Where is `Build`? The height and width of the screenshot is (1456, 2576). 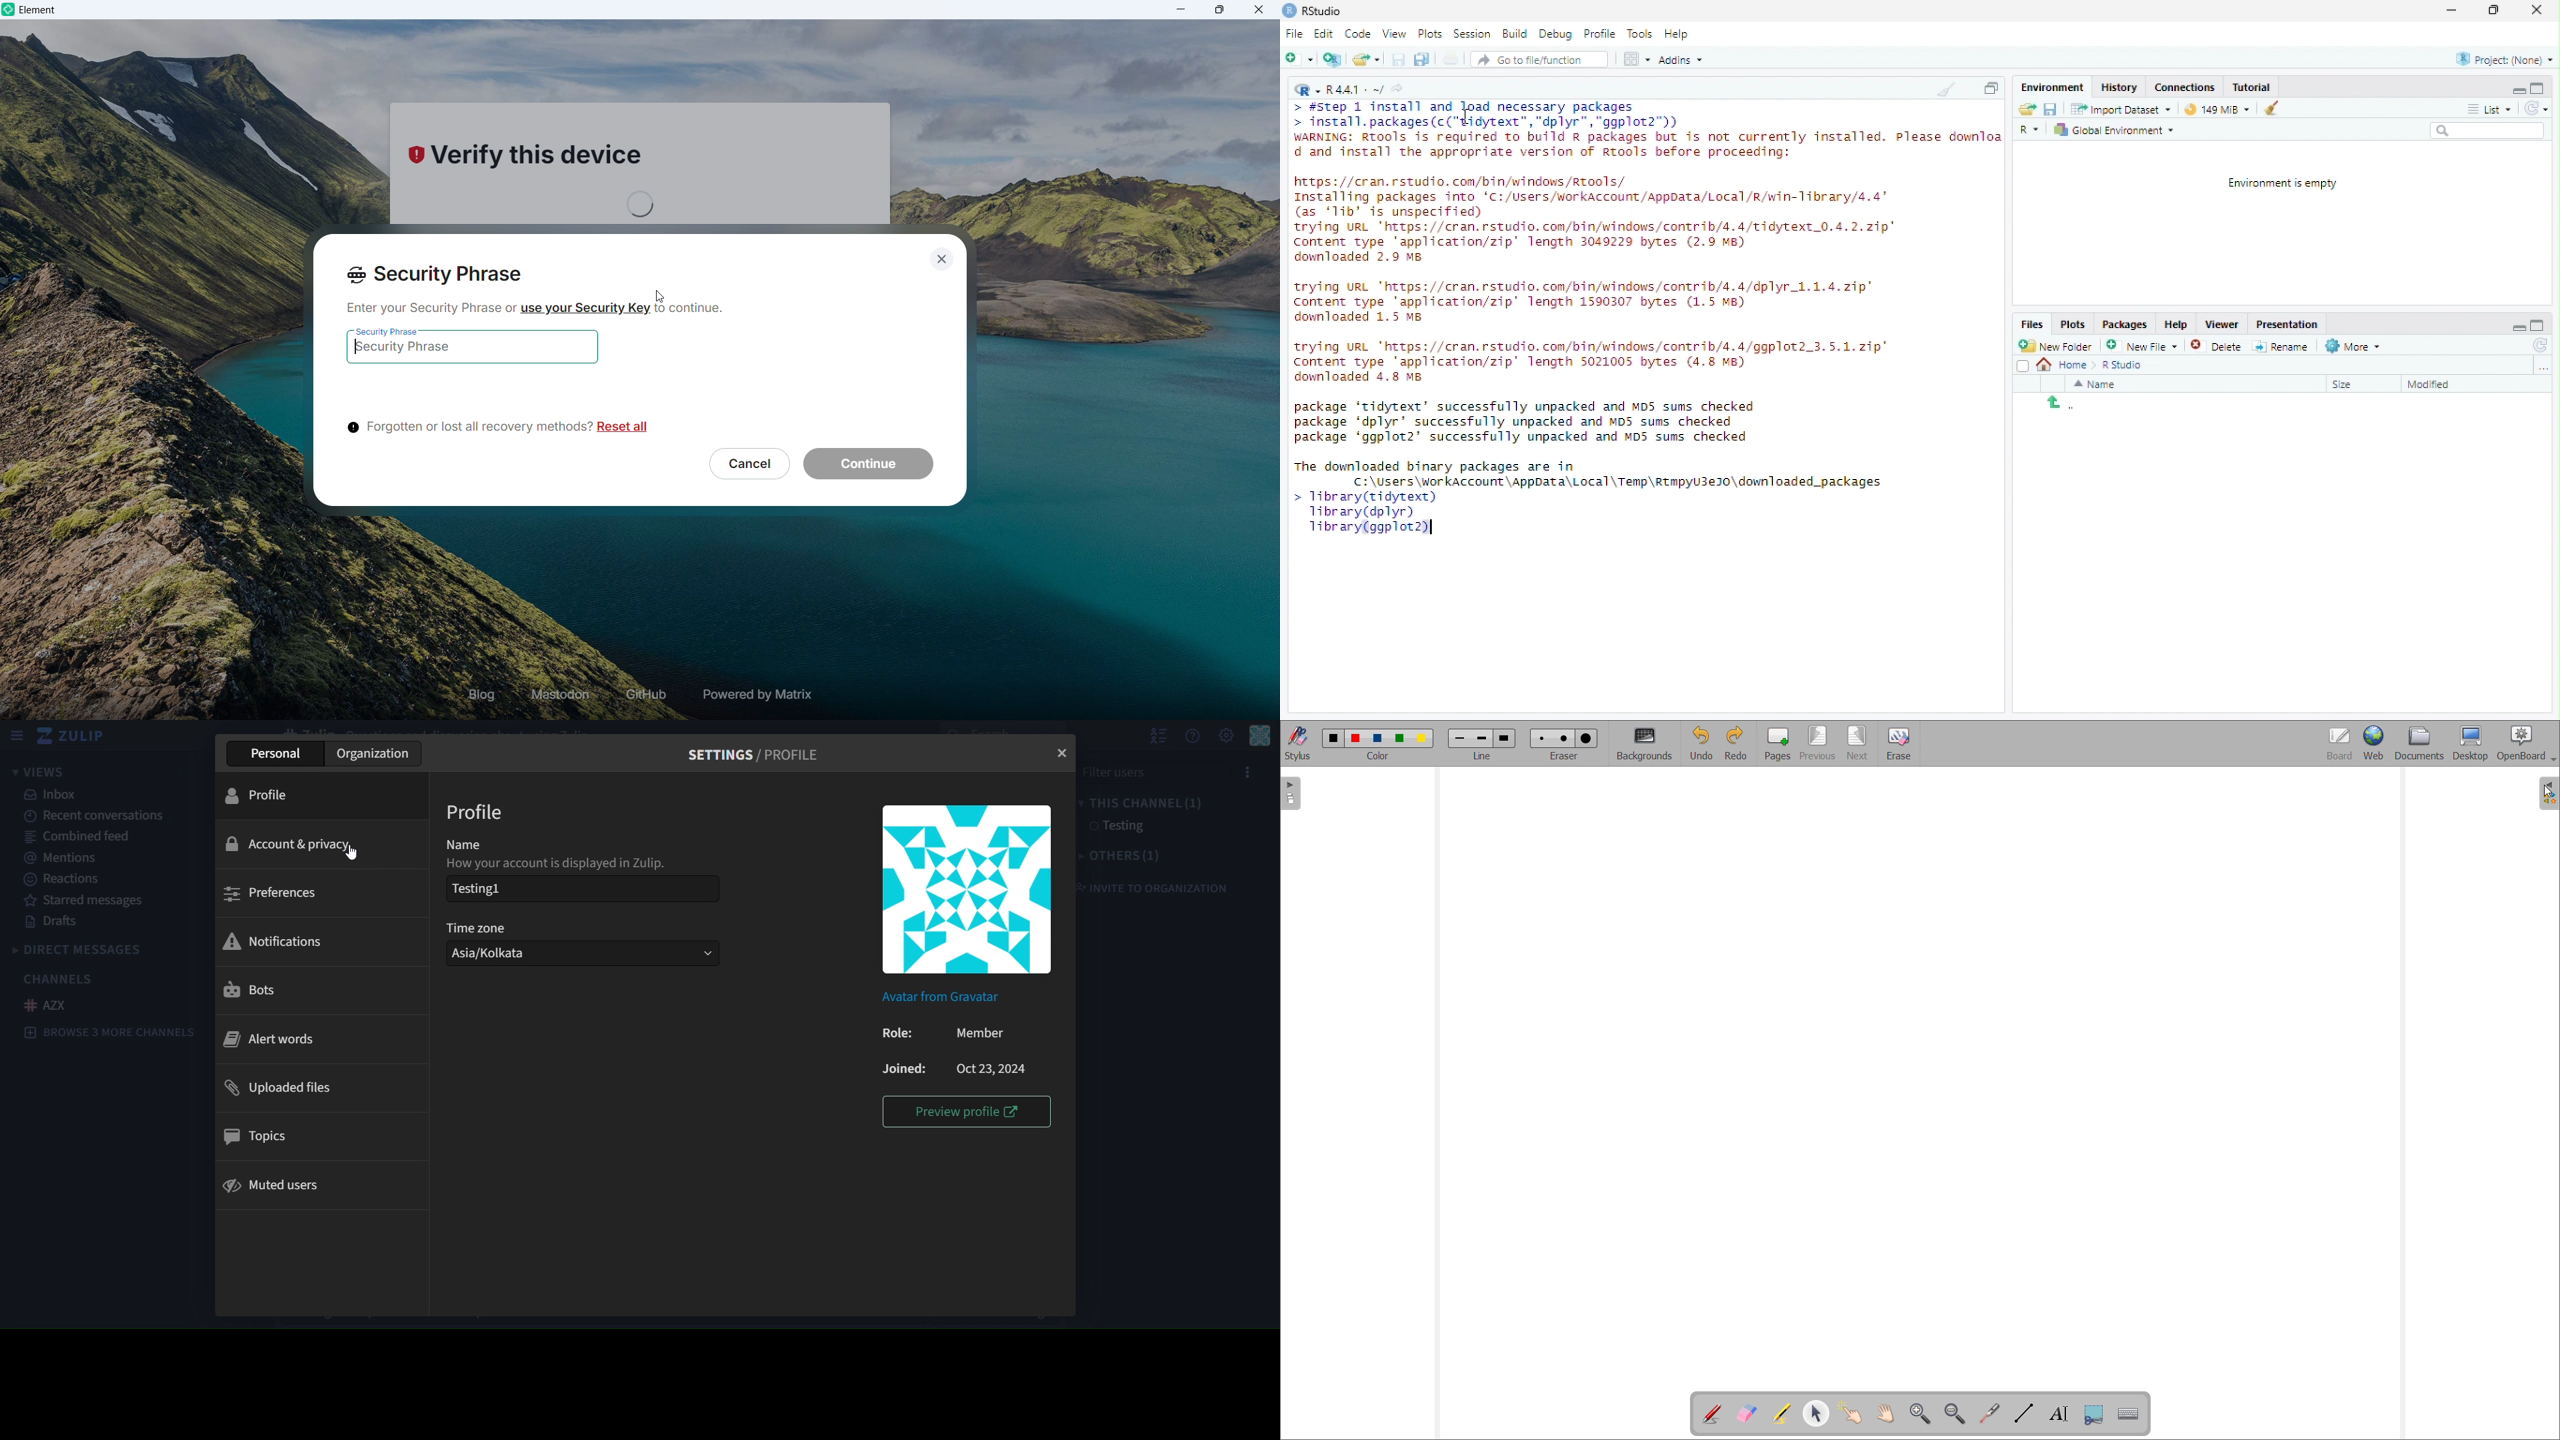 Build is located at coordinates (1514, 32).